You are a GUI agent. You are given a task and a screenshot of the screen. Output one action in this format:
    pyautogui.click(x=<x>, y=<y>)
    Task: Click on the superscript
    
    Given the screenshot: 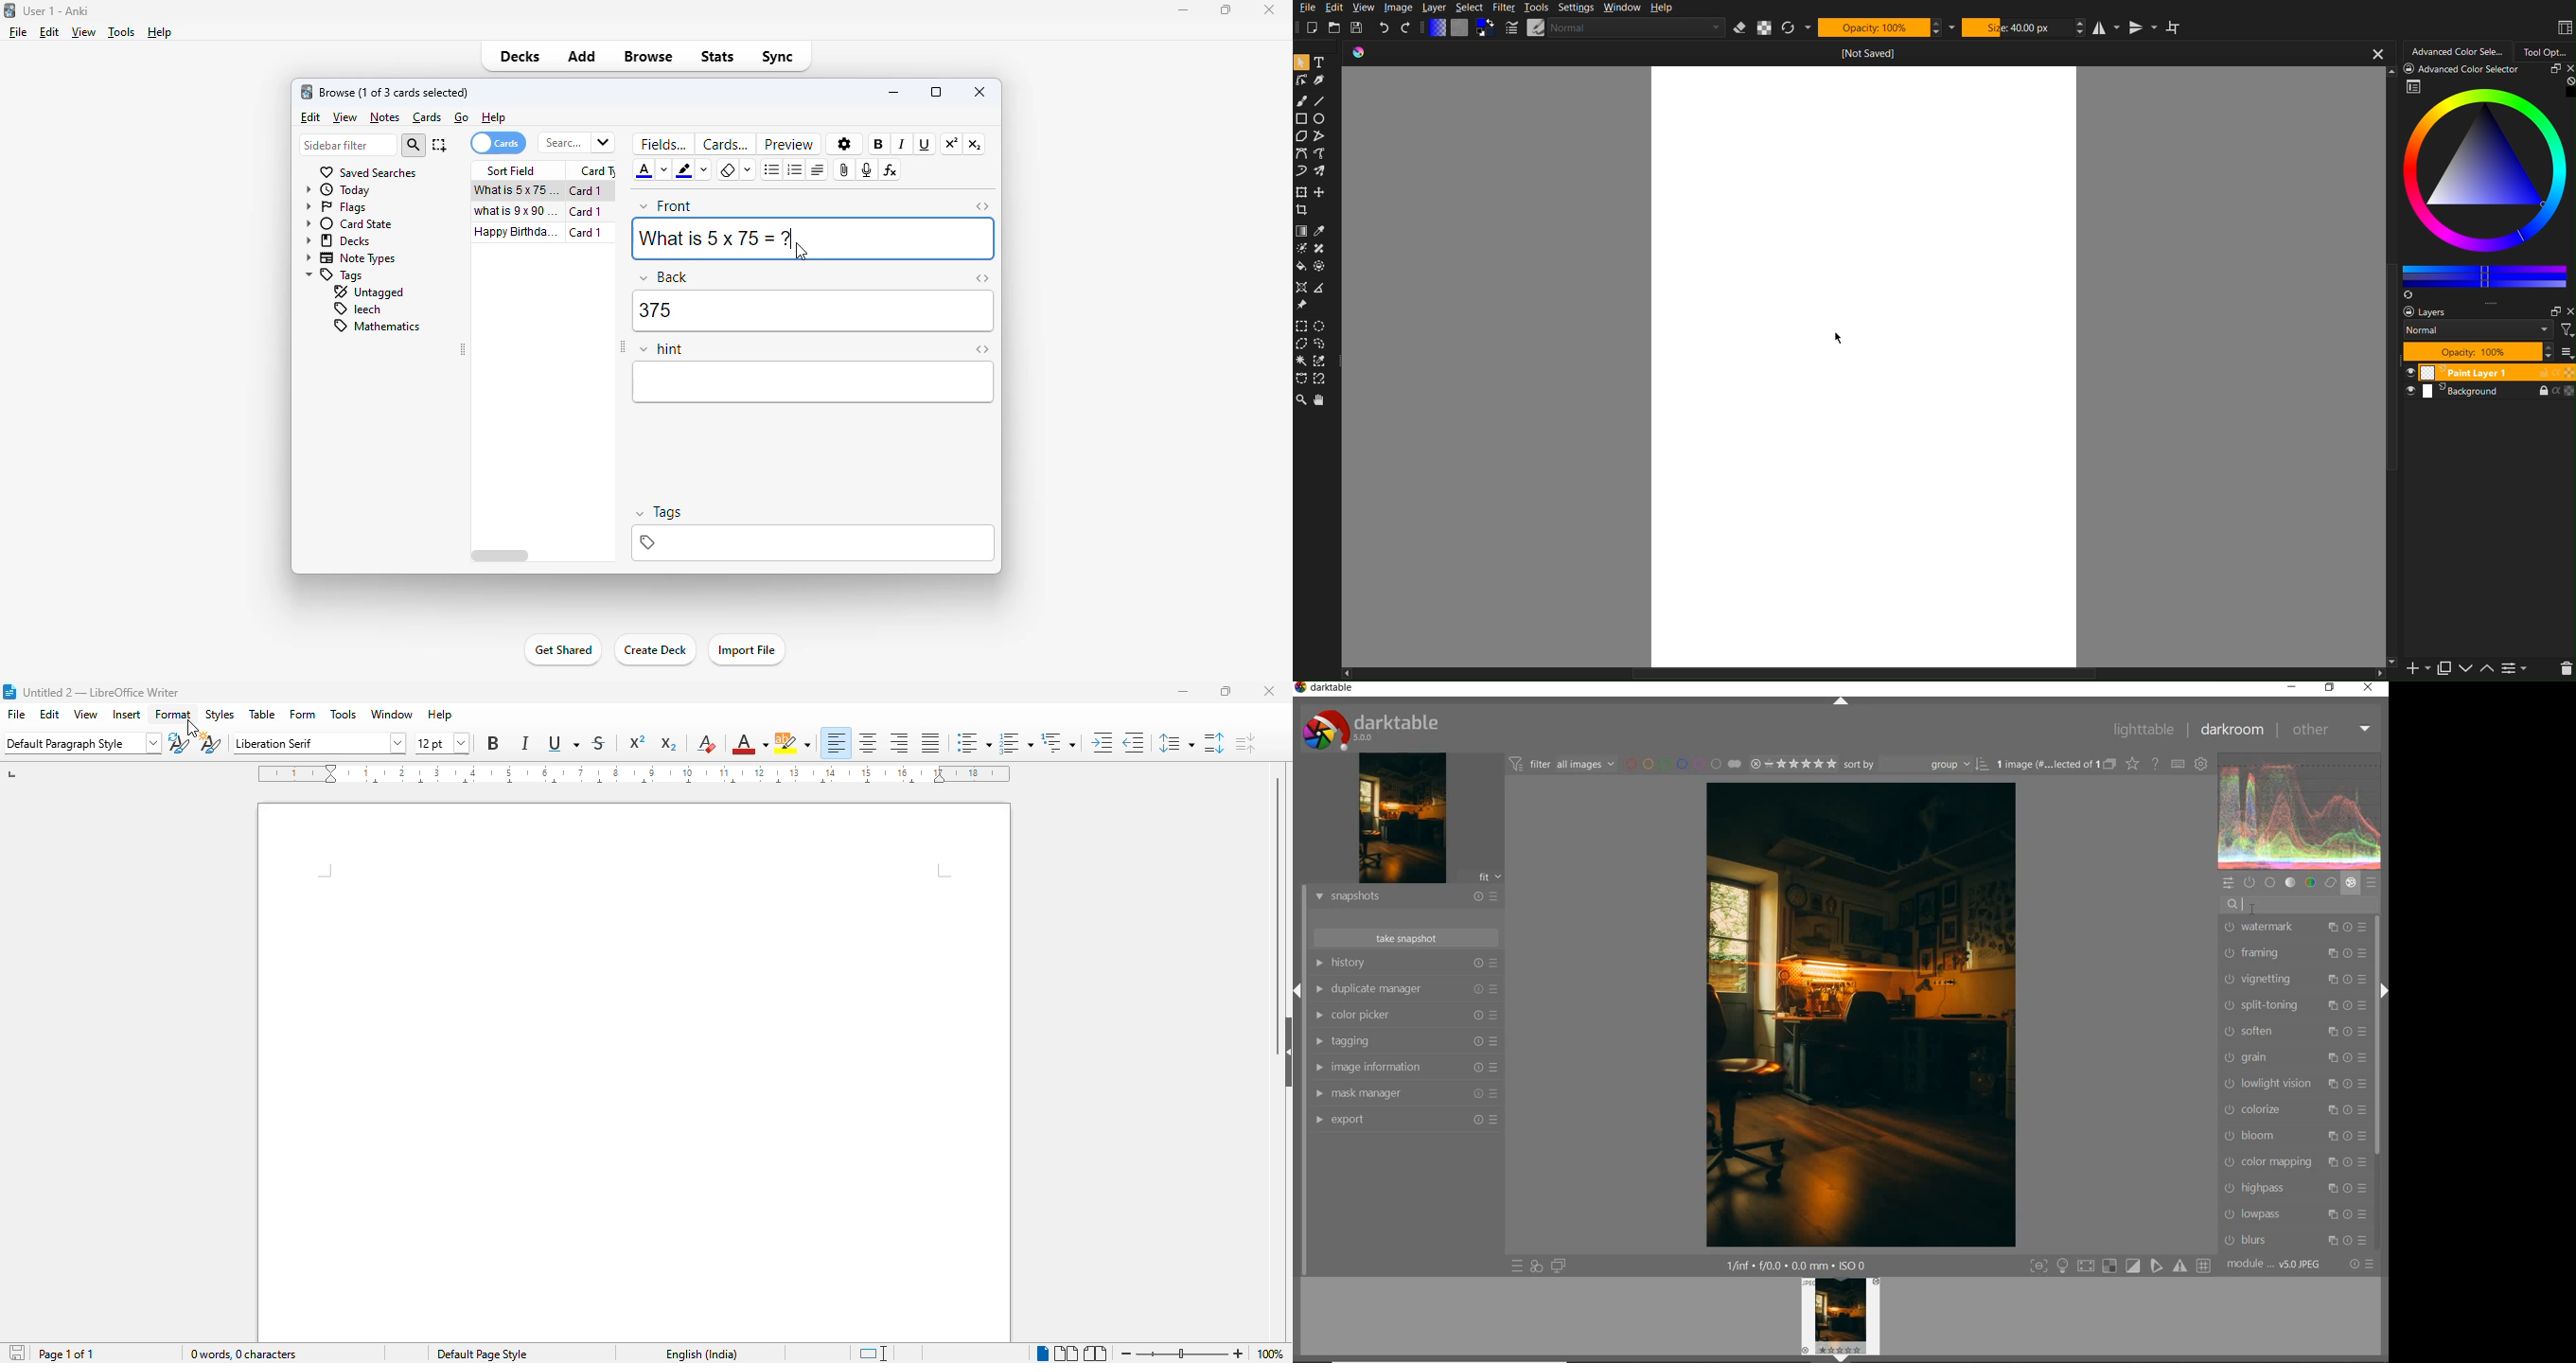 What is the action you would take?
    pyautogui.click(x=952, y=144)
    